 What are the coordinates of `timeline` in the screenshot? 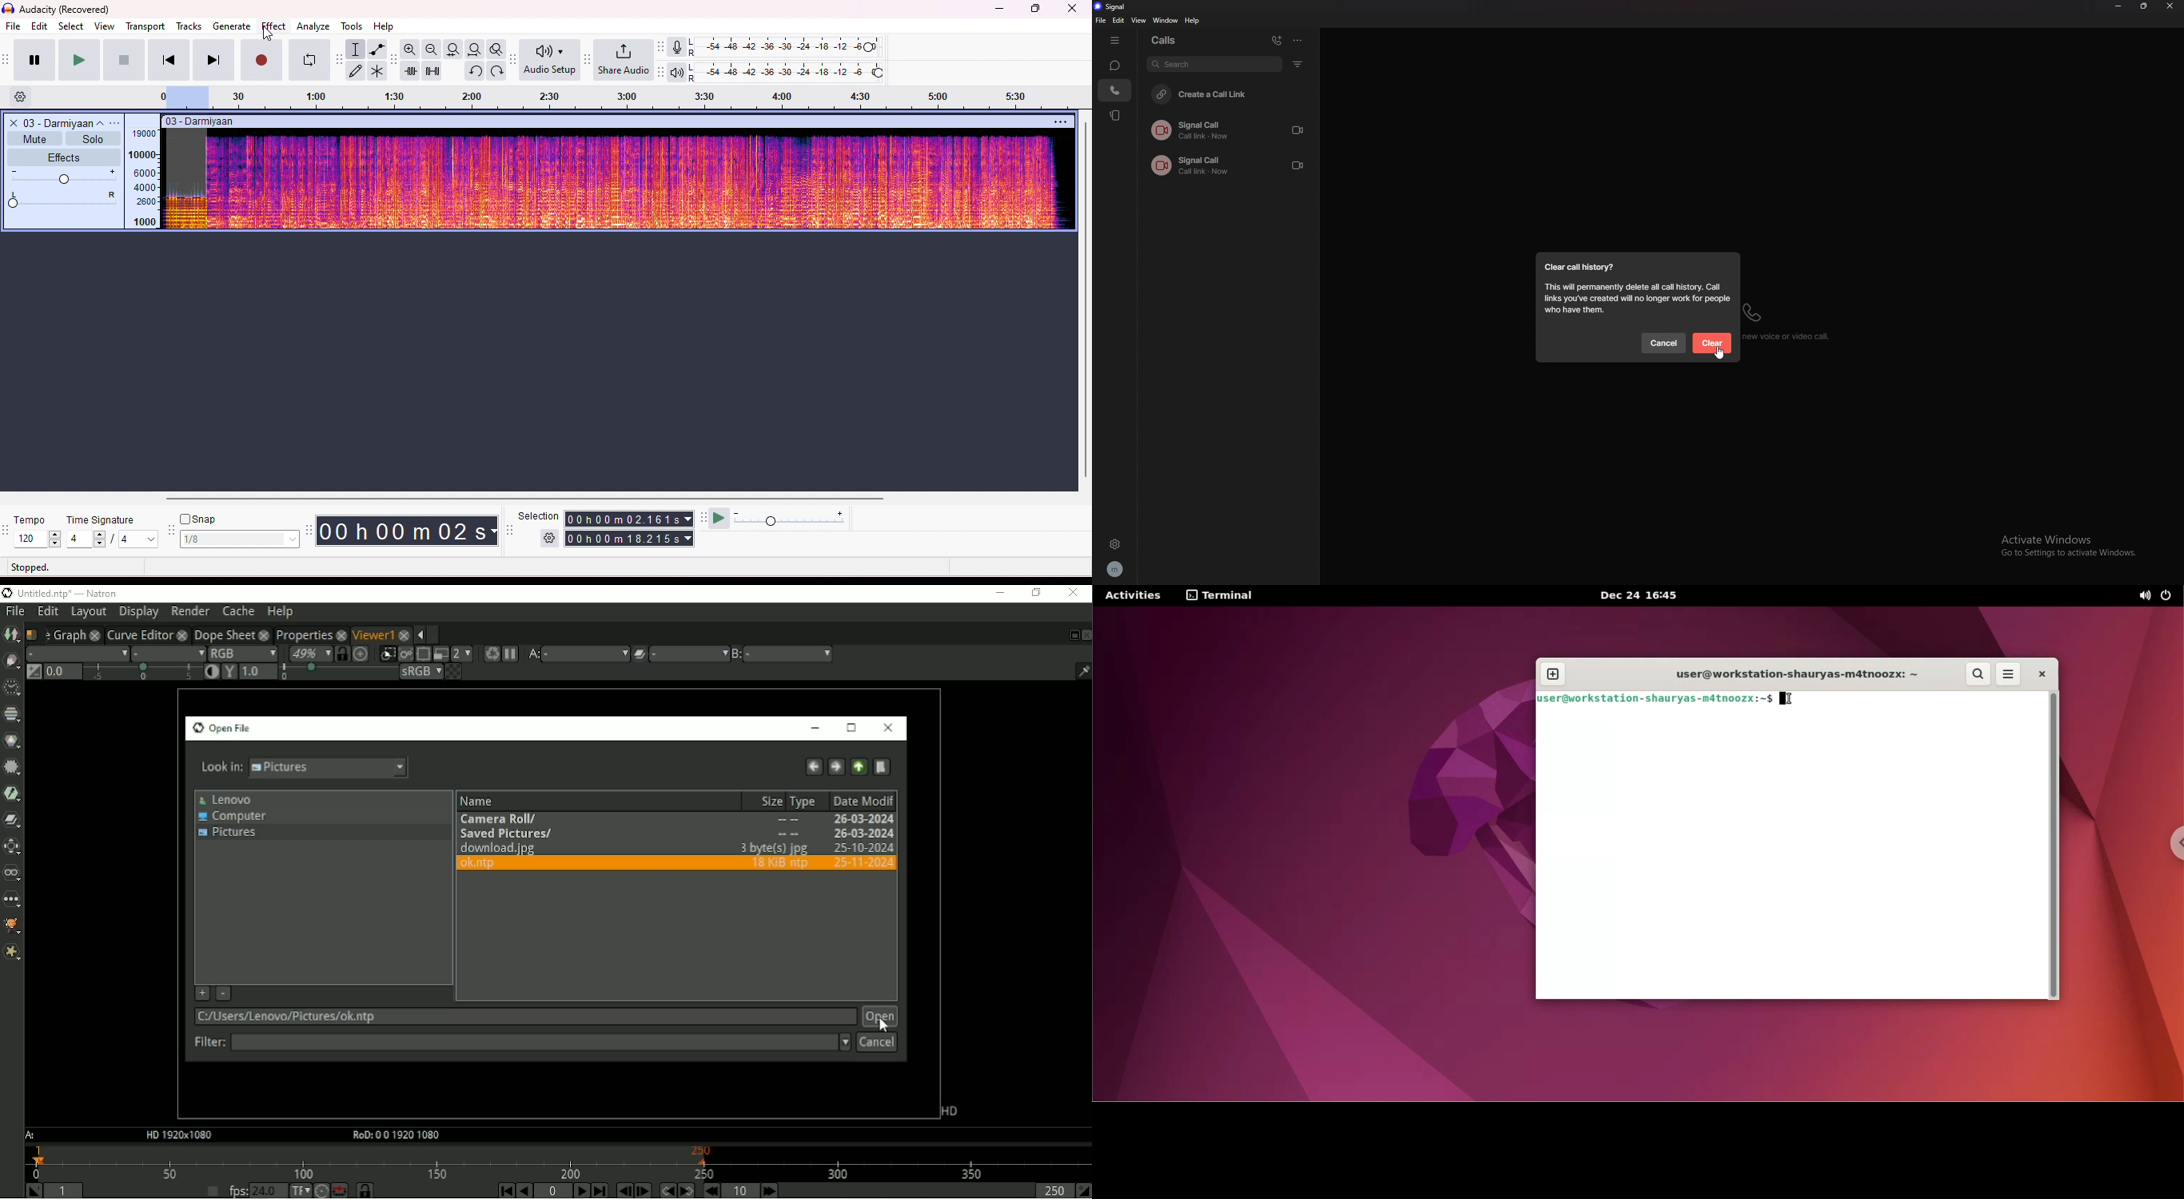 It's located at (613, 98).